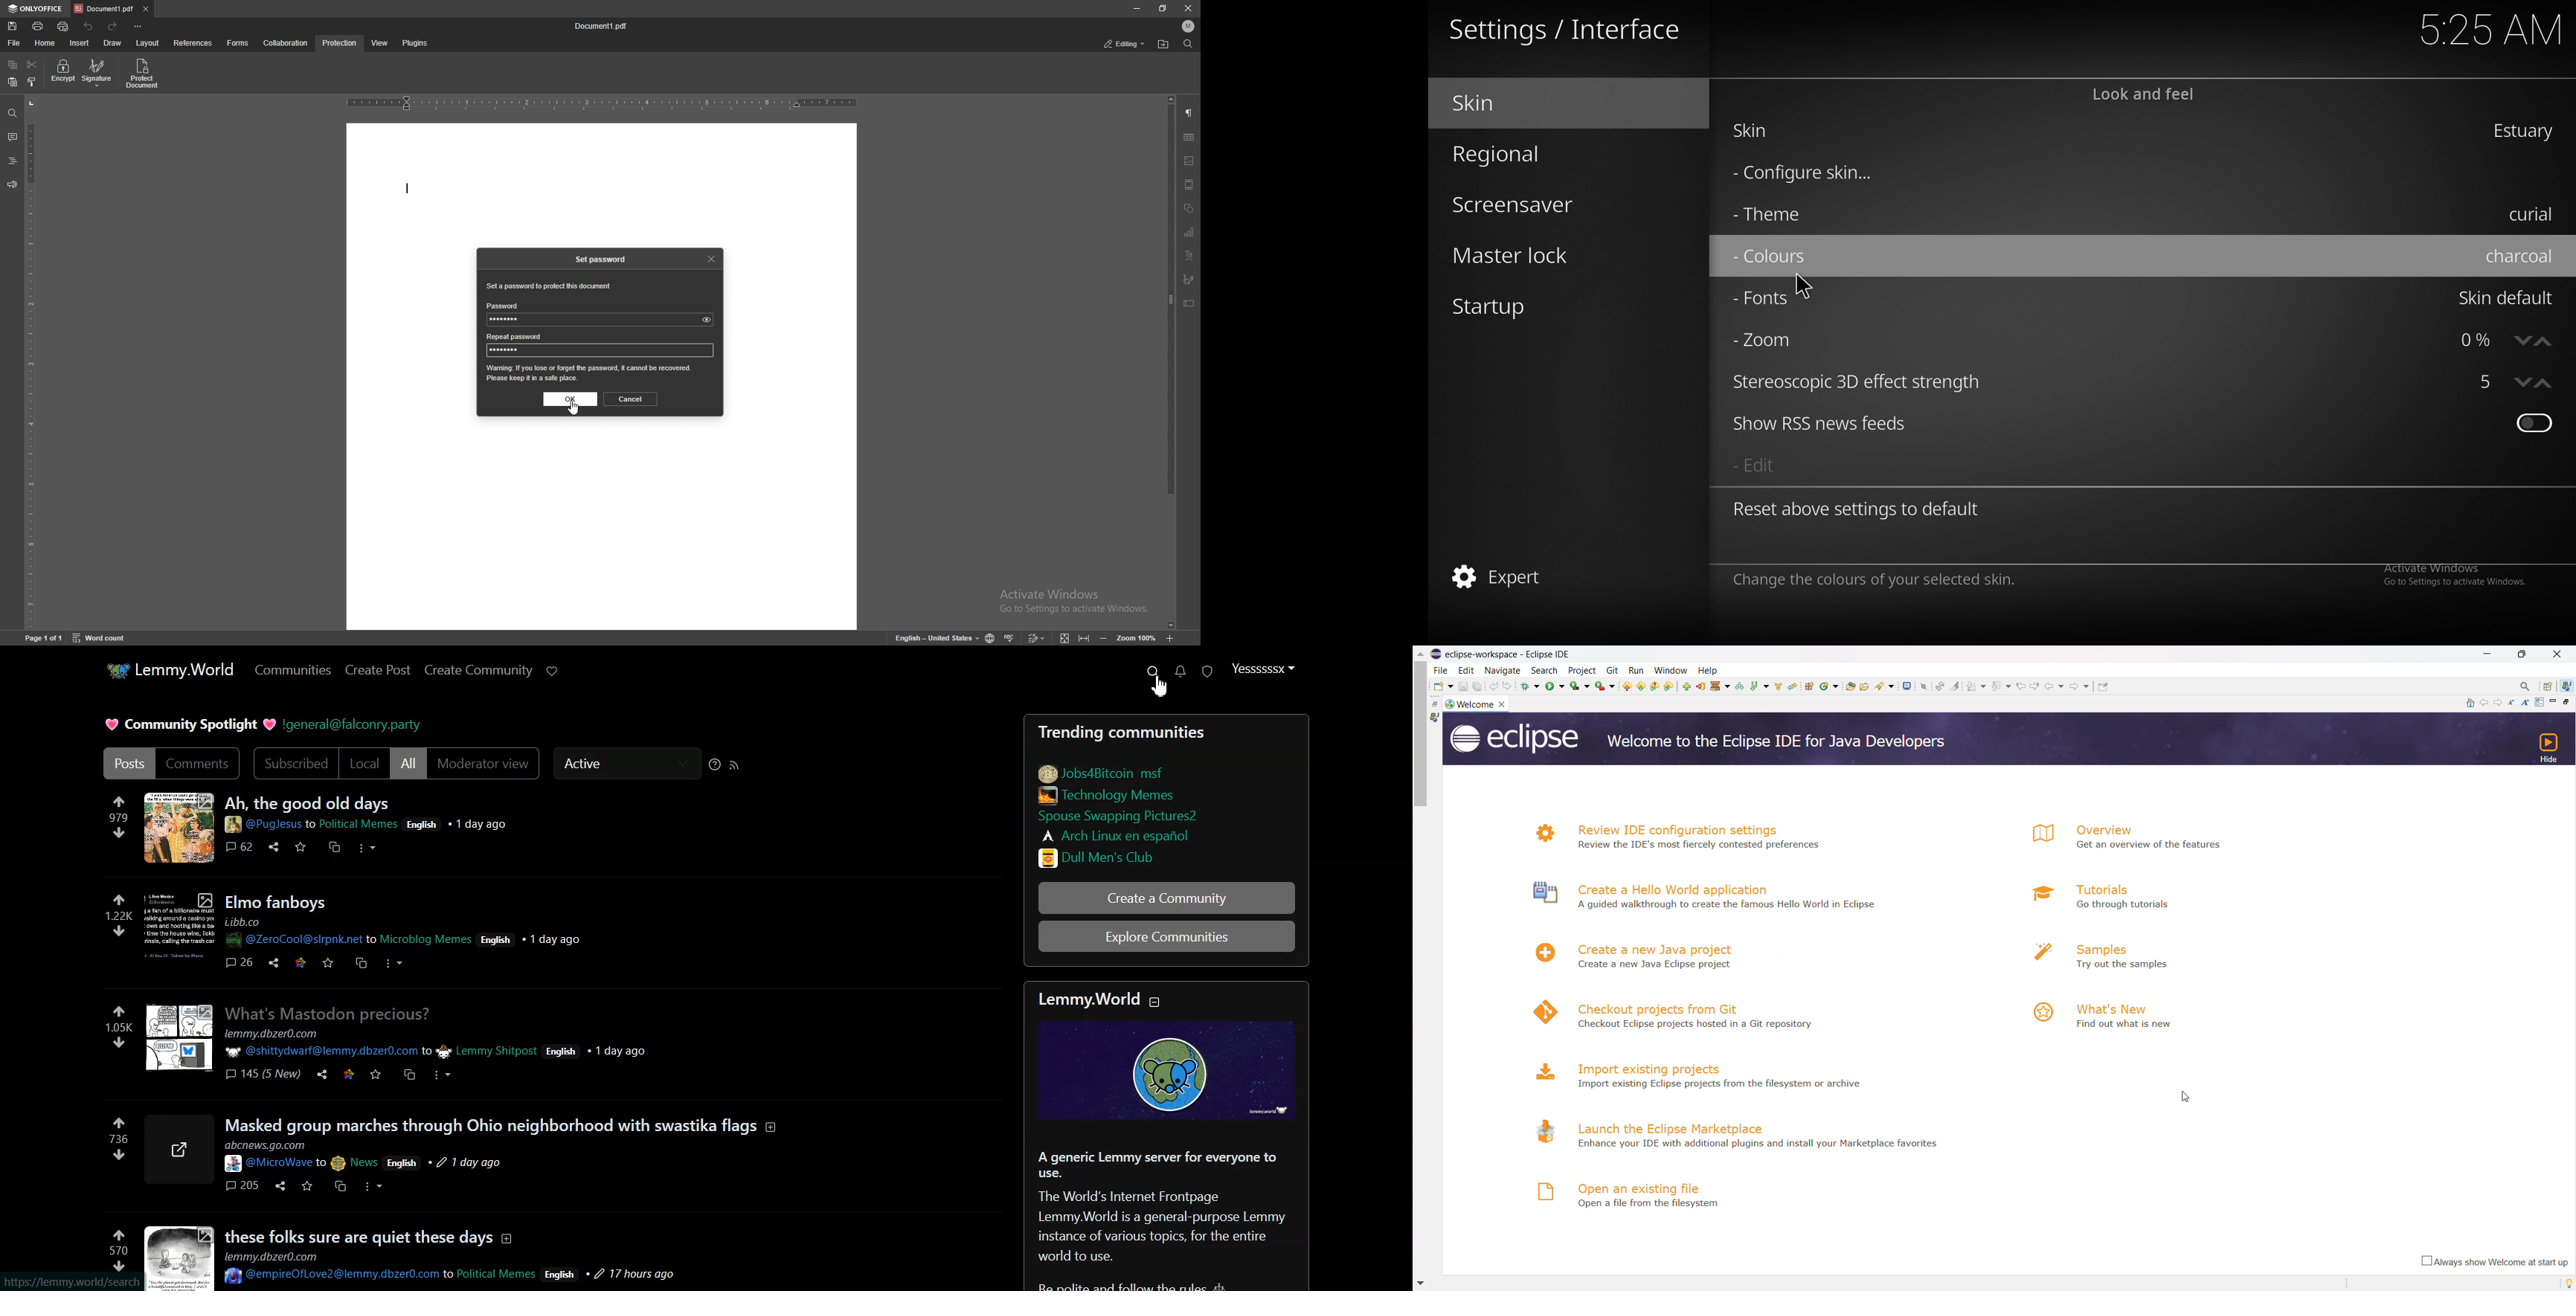 The width and height of the screenshot is (2576, 1316). I want to click on previous annotation, so click(1818, 686).